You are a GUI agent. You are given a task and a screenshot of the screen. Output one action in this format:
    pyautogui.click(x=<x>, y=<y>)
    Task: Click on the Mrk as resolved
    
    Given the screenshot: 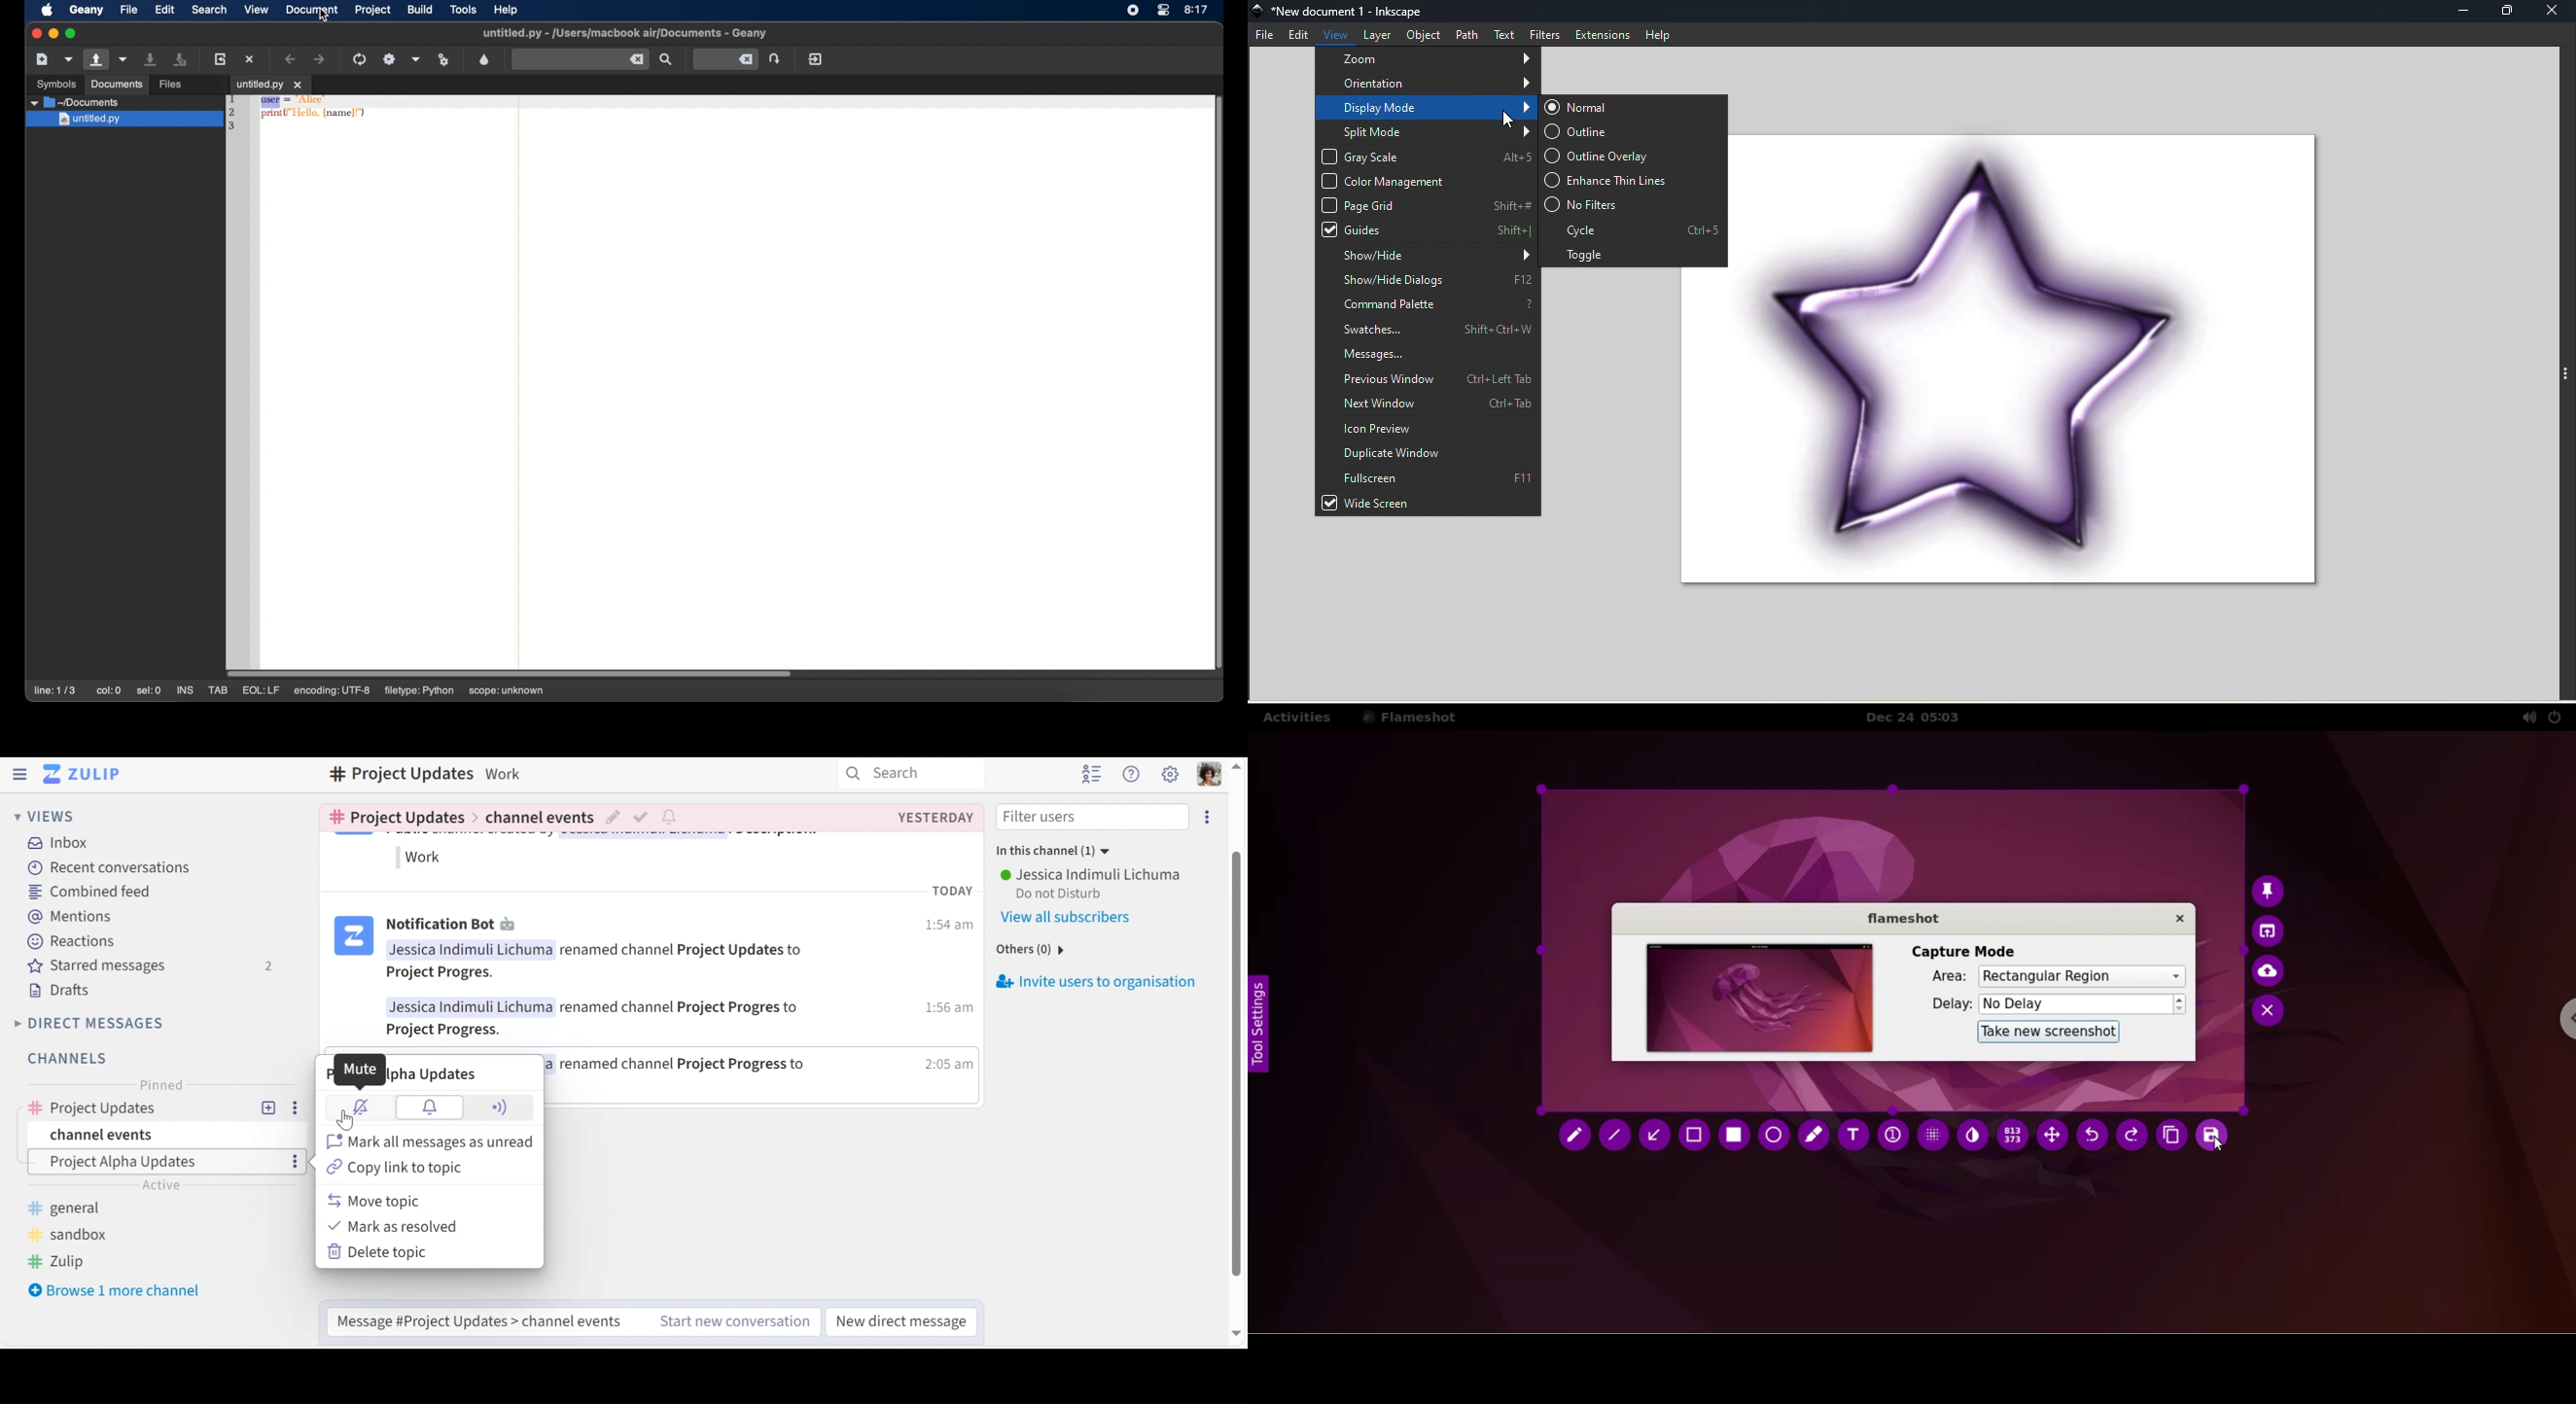 What is the action you would take?
    pyautogui.click(x=397, y=1227)
    